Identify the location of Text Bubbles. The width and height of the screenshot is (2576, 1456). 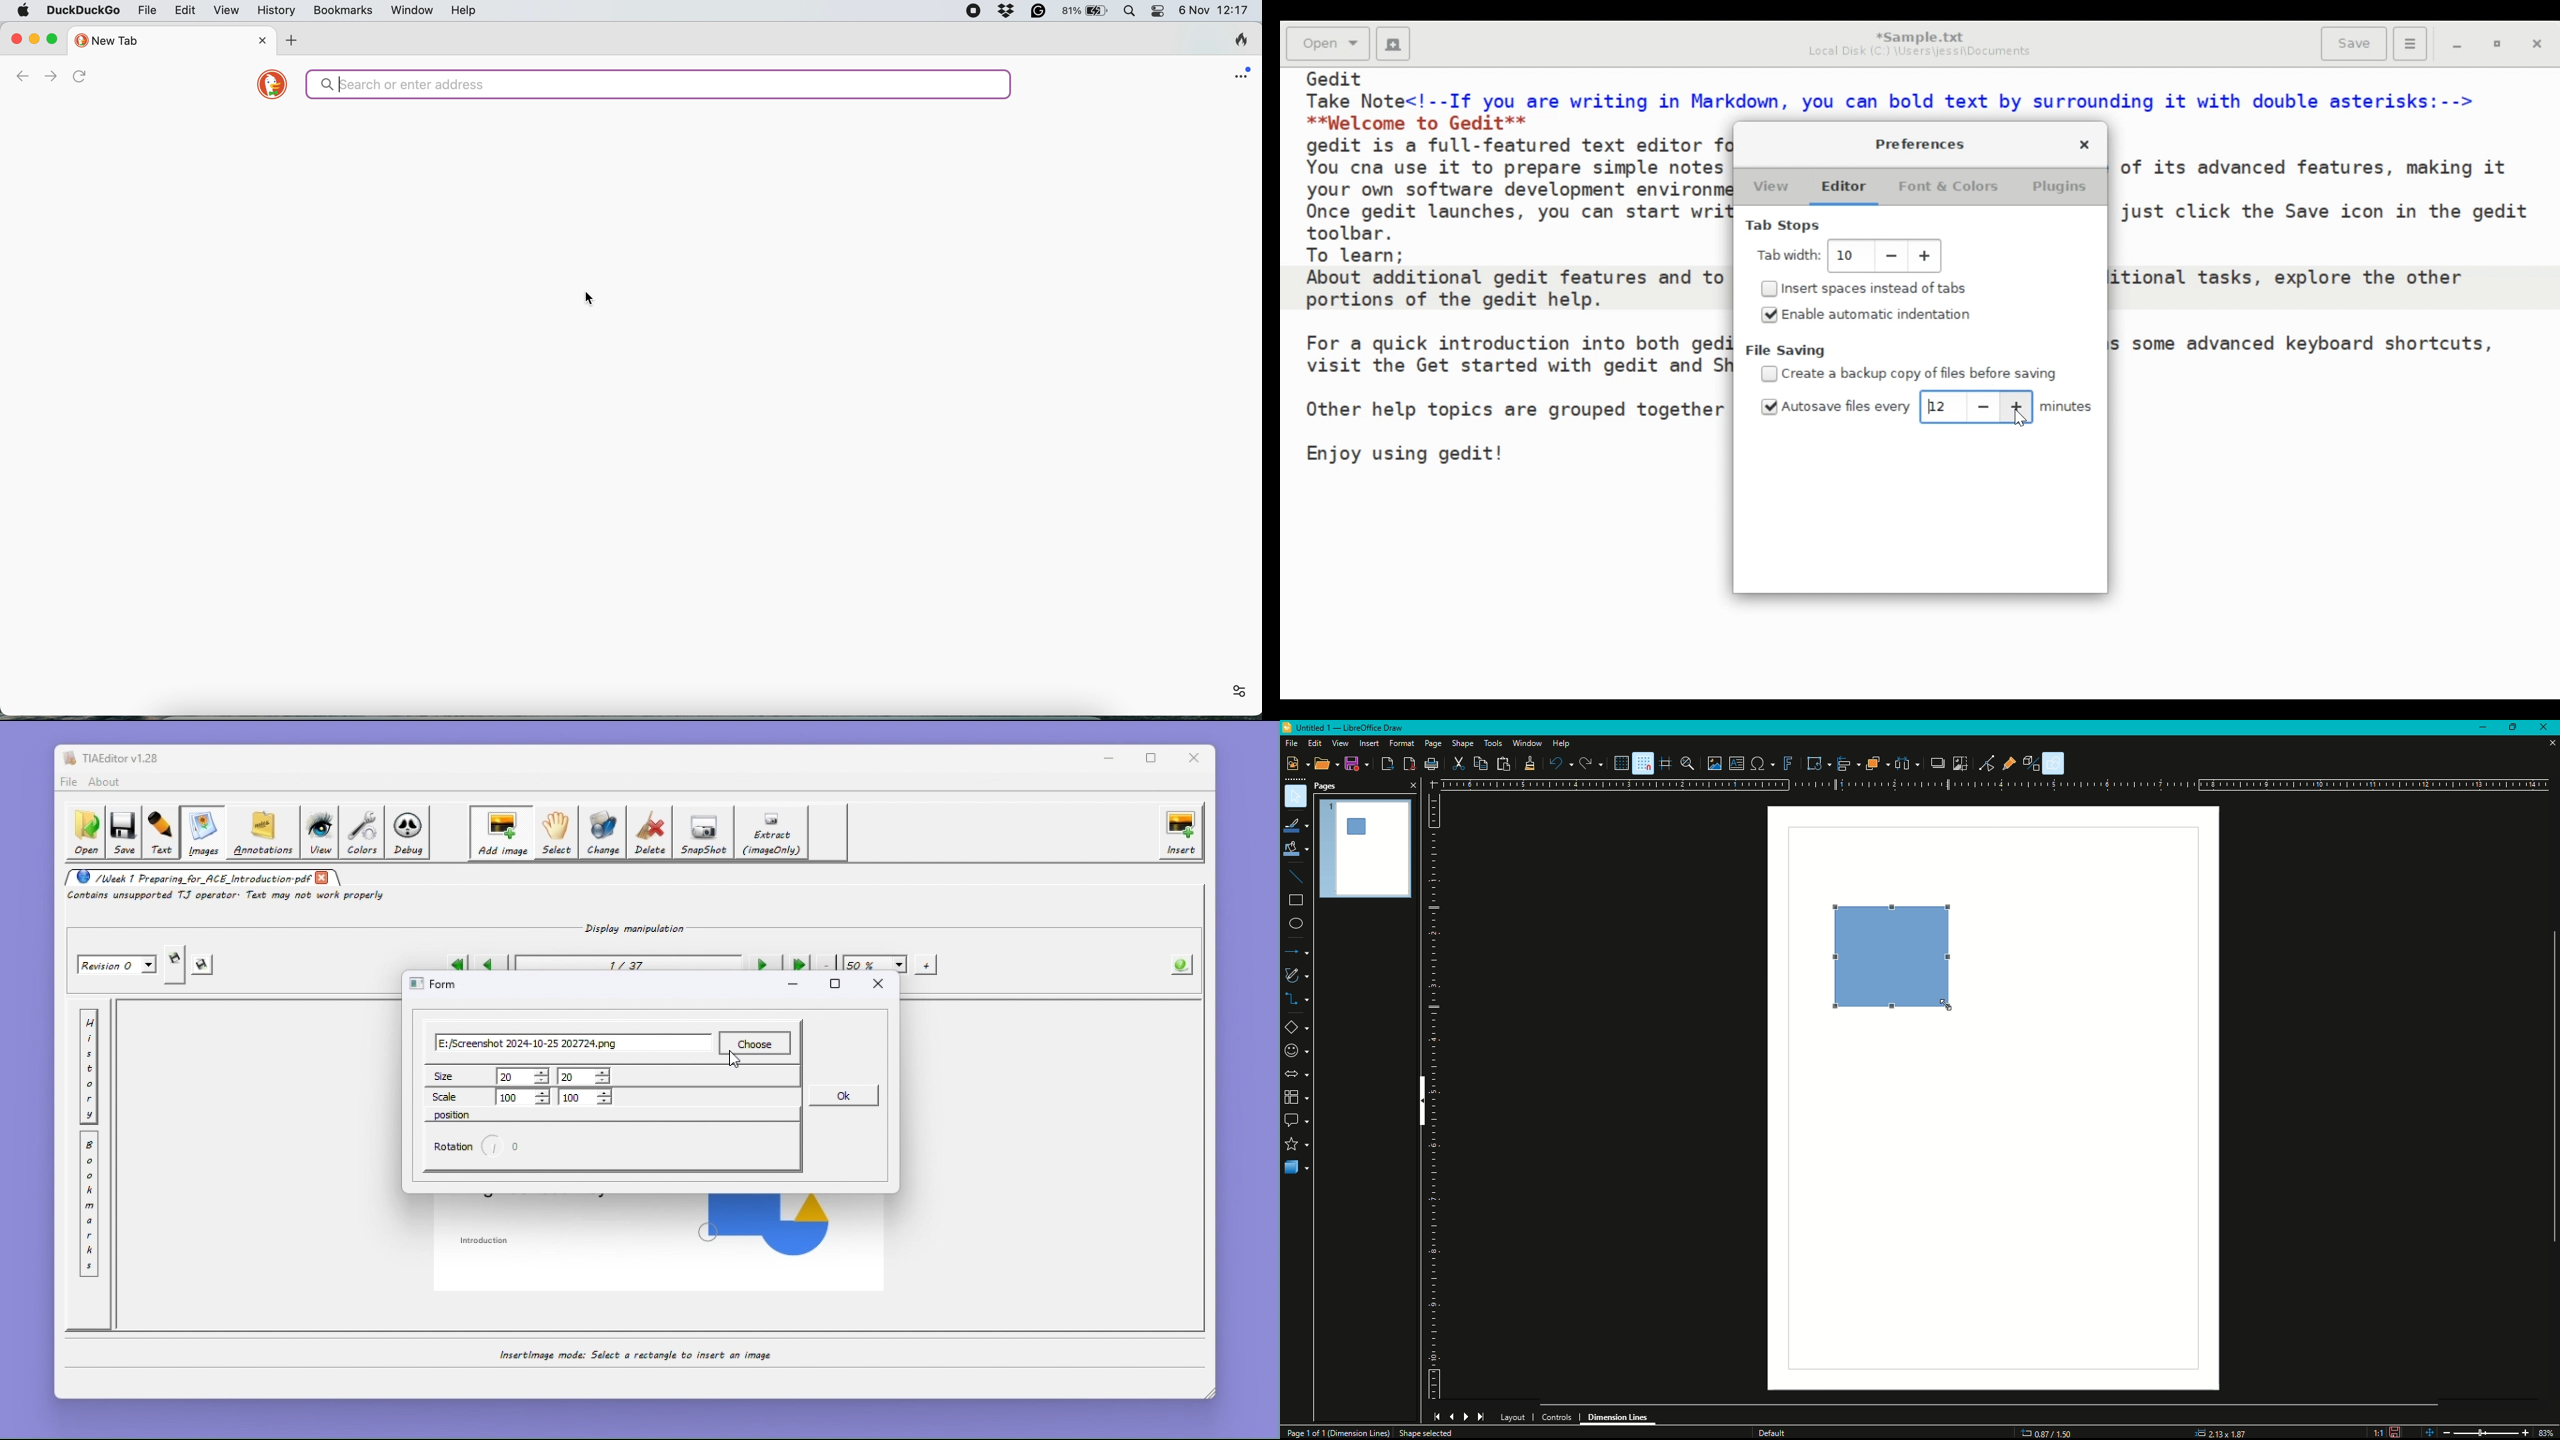
(1297, 1122).